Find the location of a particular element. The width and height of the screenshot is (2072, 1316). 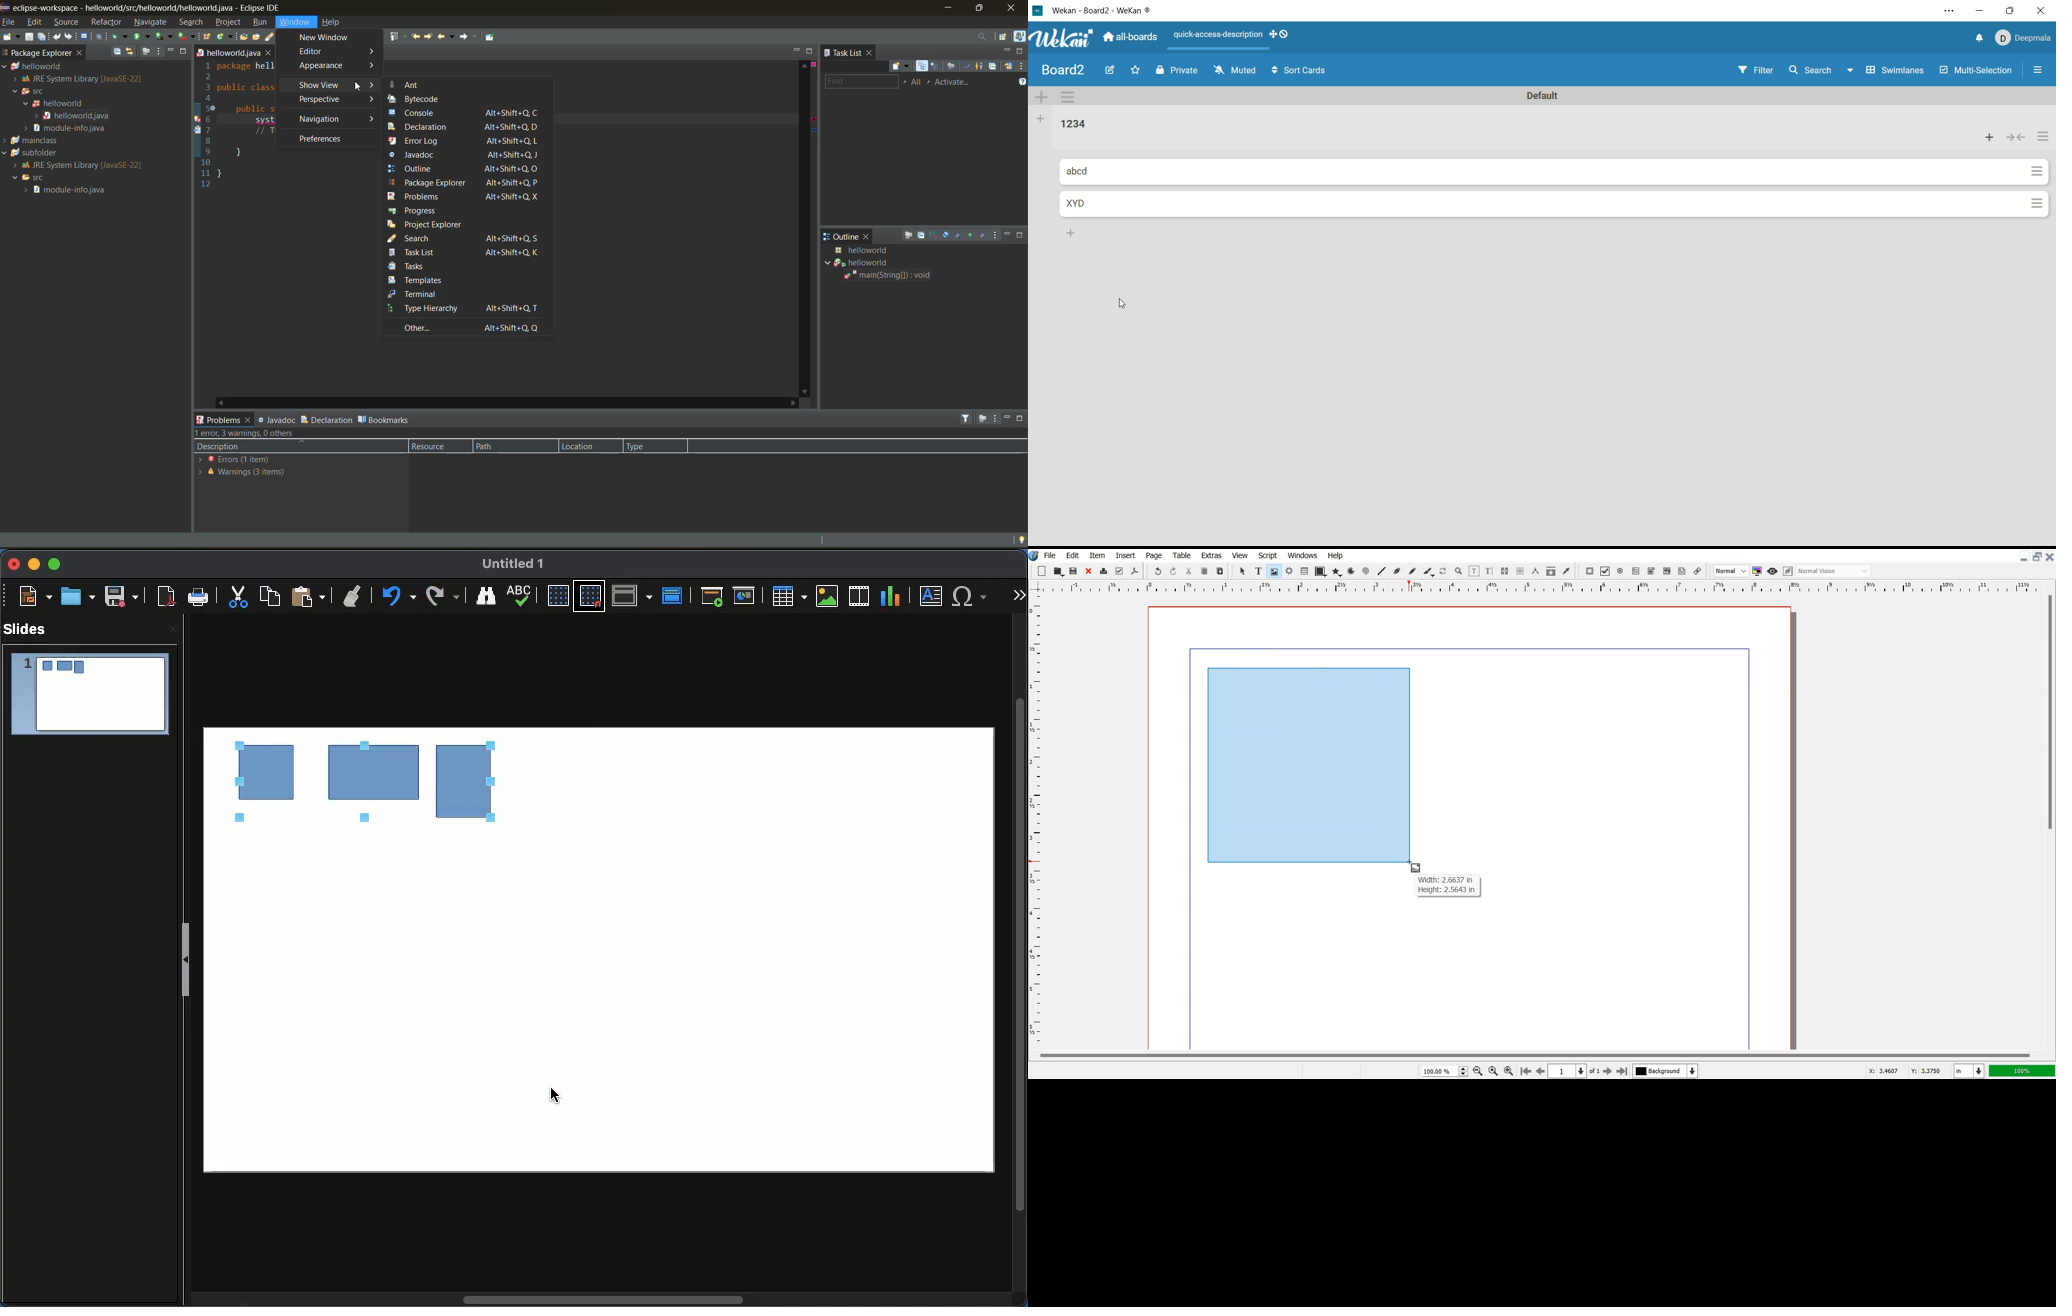

Measurement in inches is located at coordinates (1969, 1070).